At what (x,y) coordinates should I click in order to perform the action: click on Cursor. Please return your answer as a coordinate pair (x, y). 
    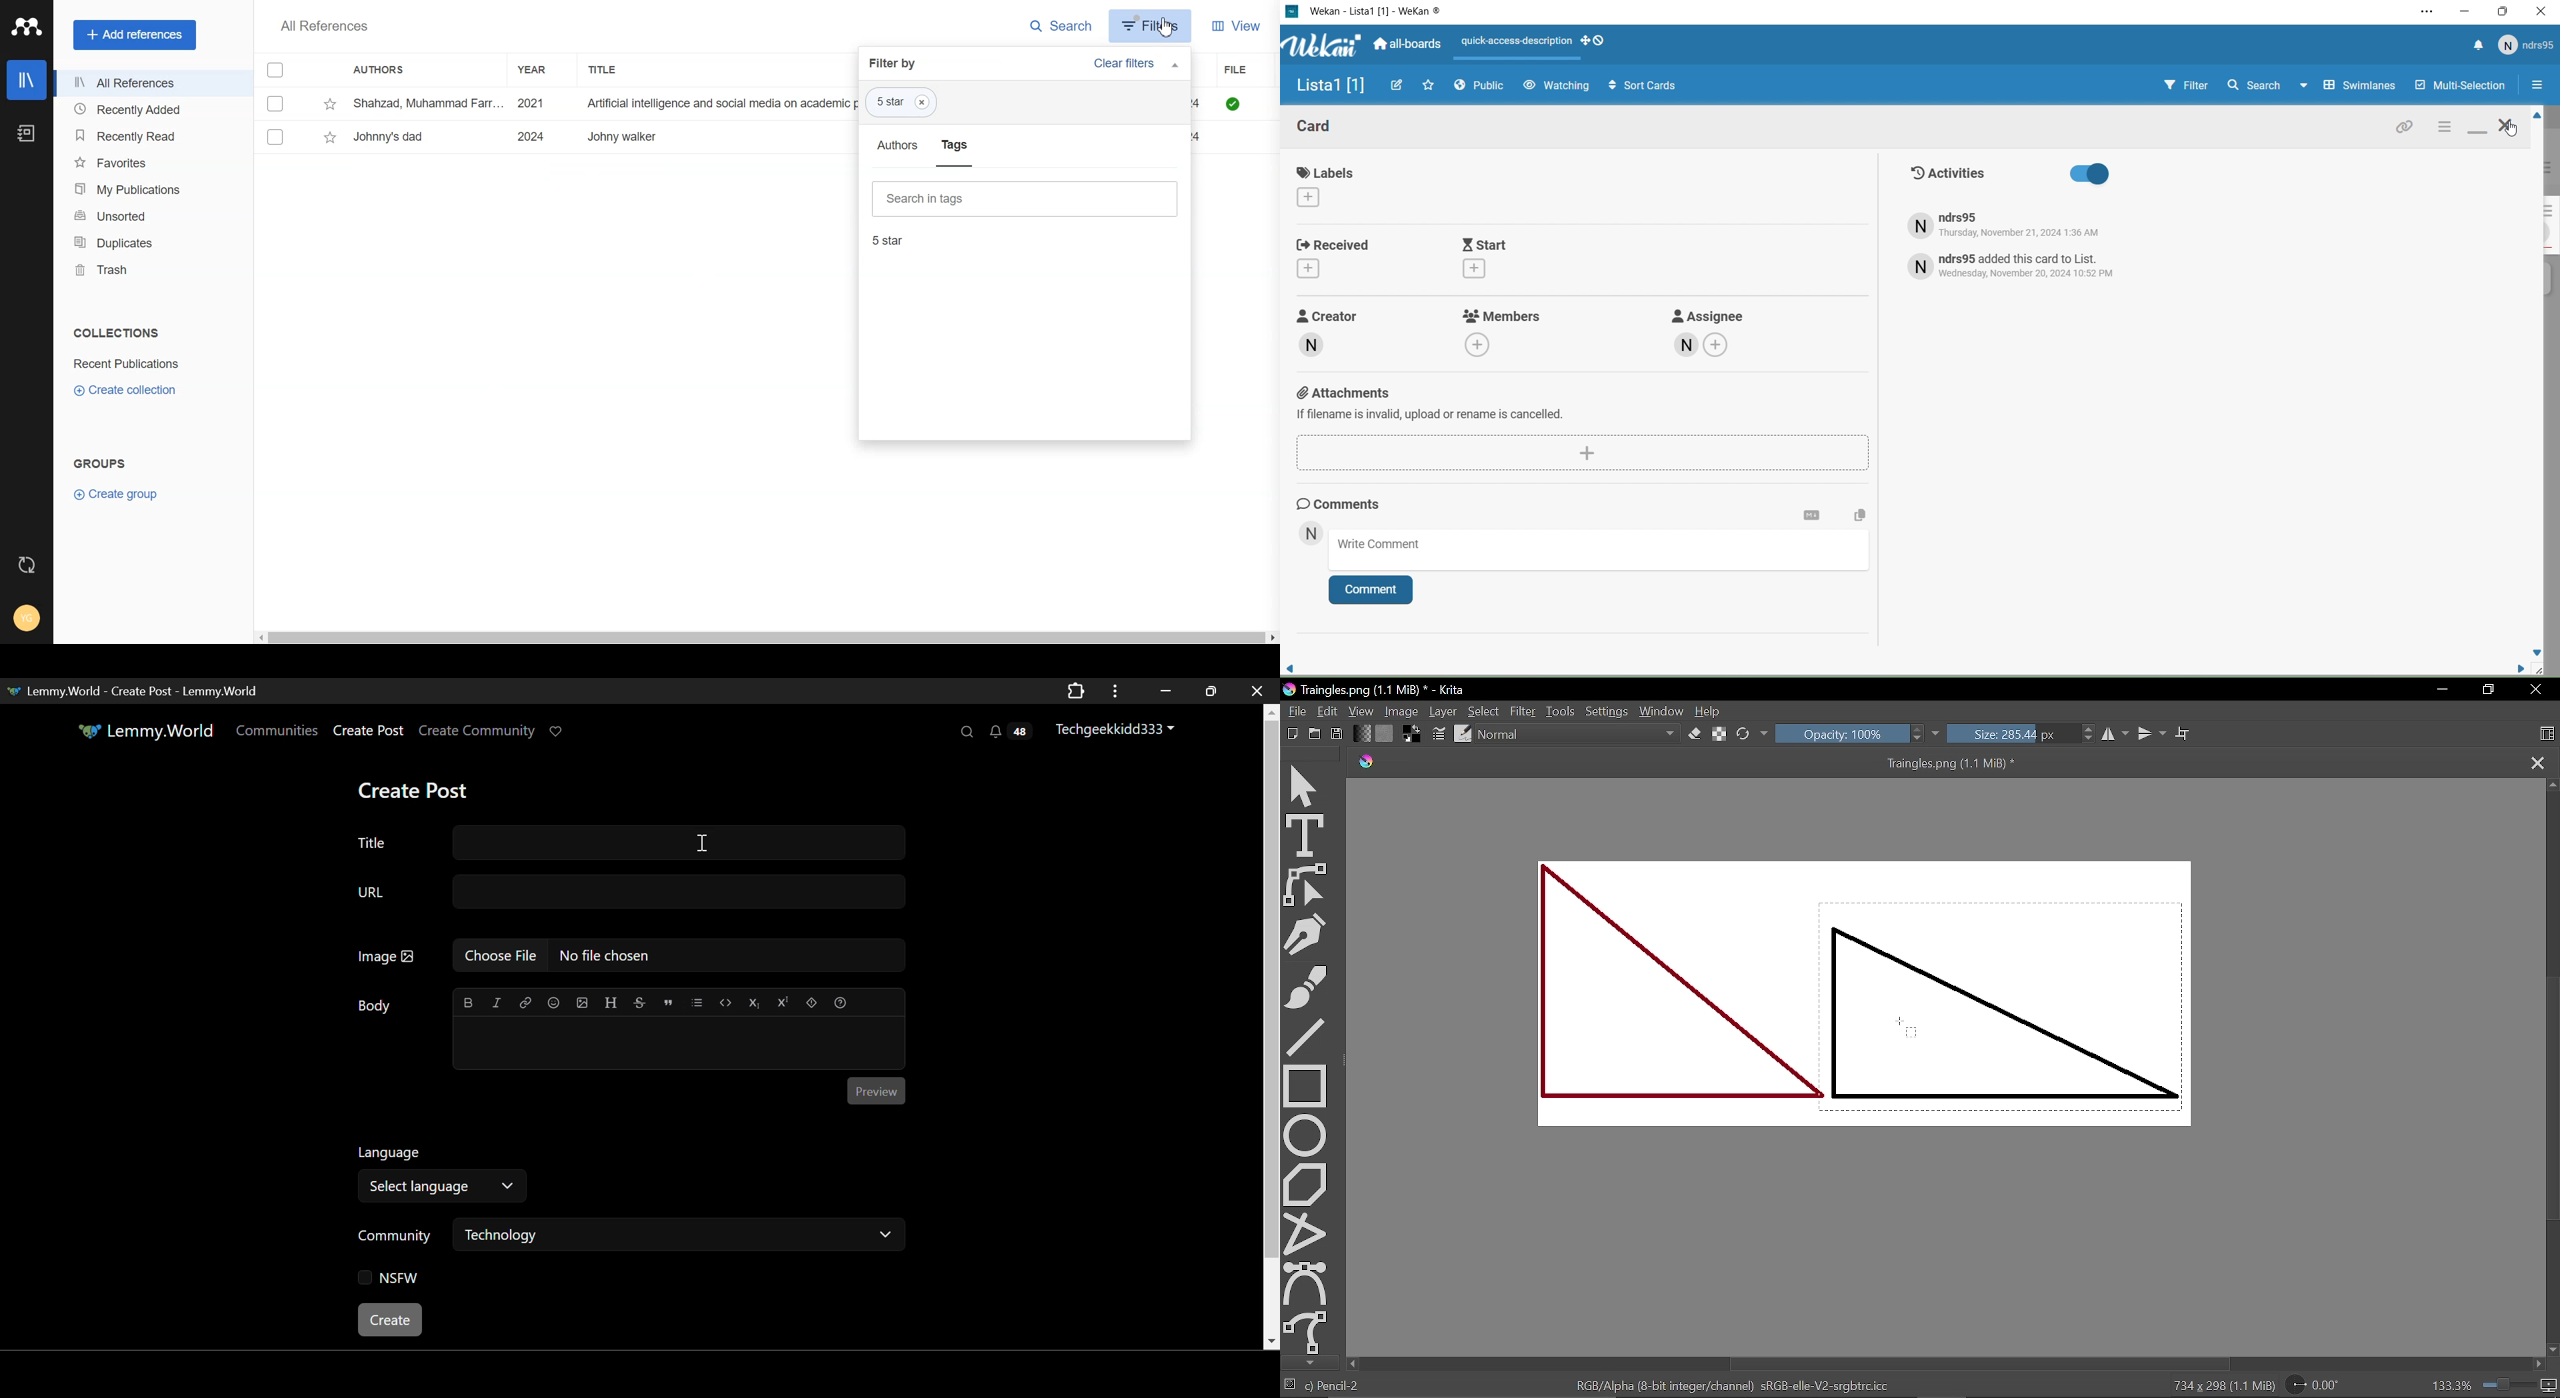
    Looking at the image, I should click on (1168, 27).